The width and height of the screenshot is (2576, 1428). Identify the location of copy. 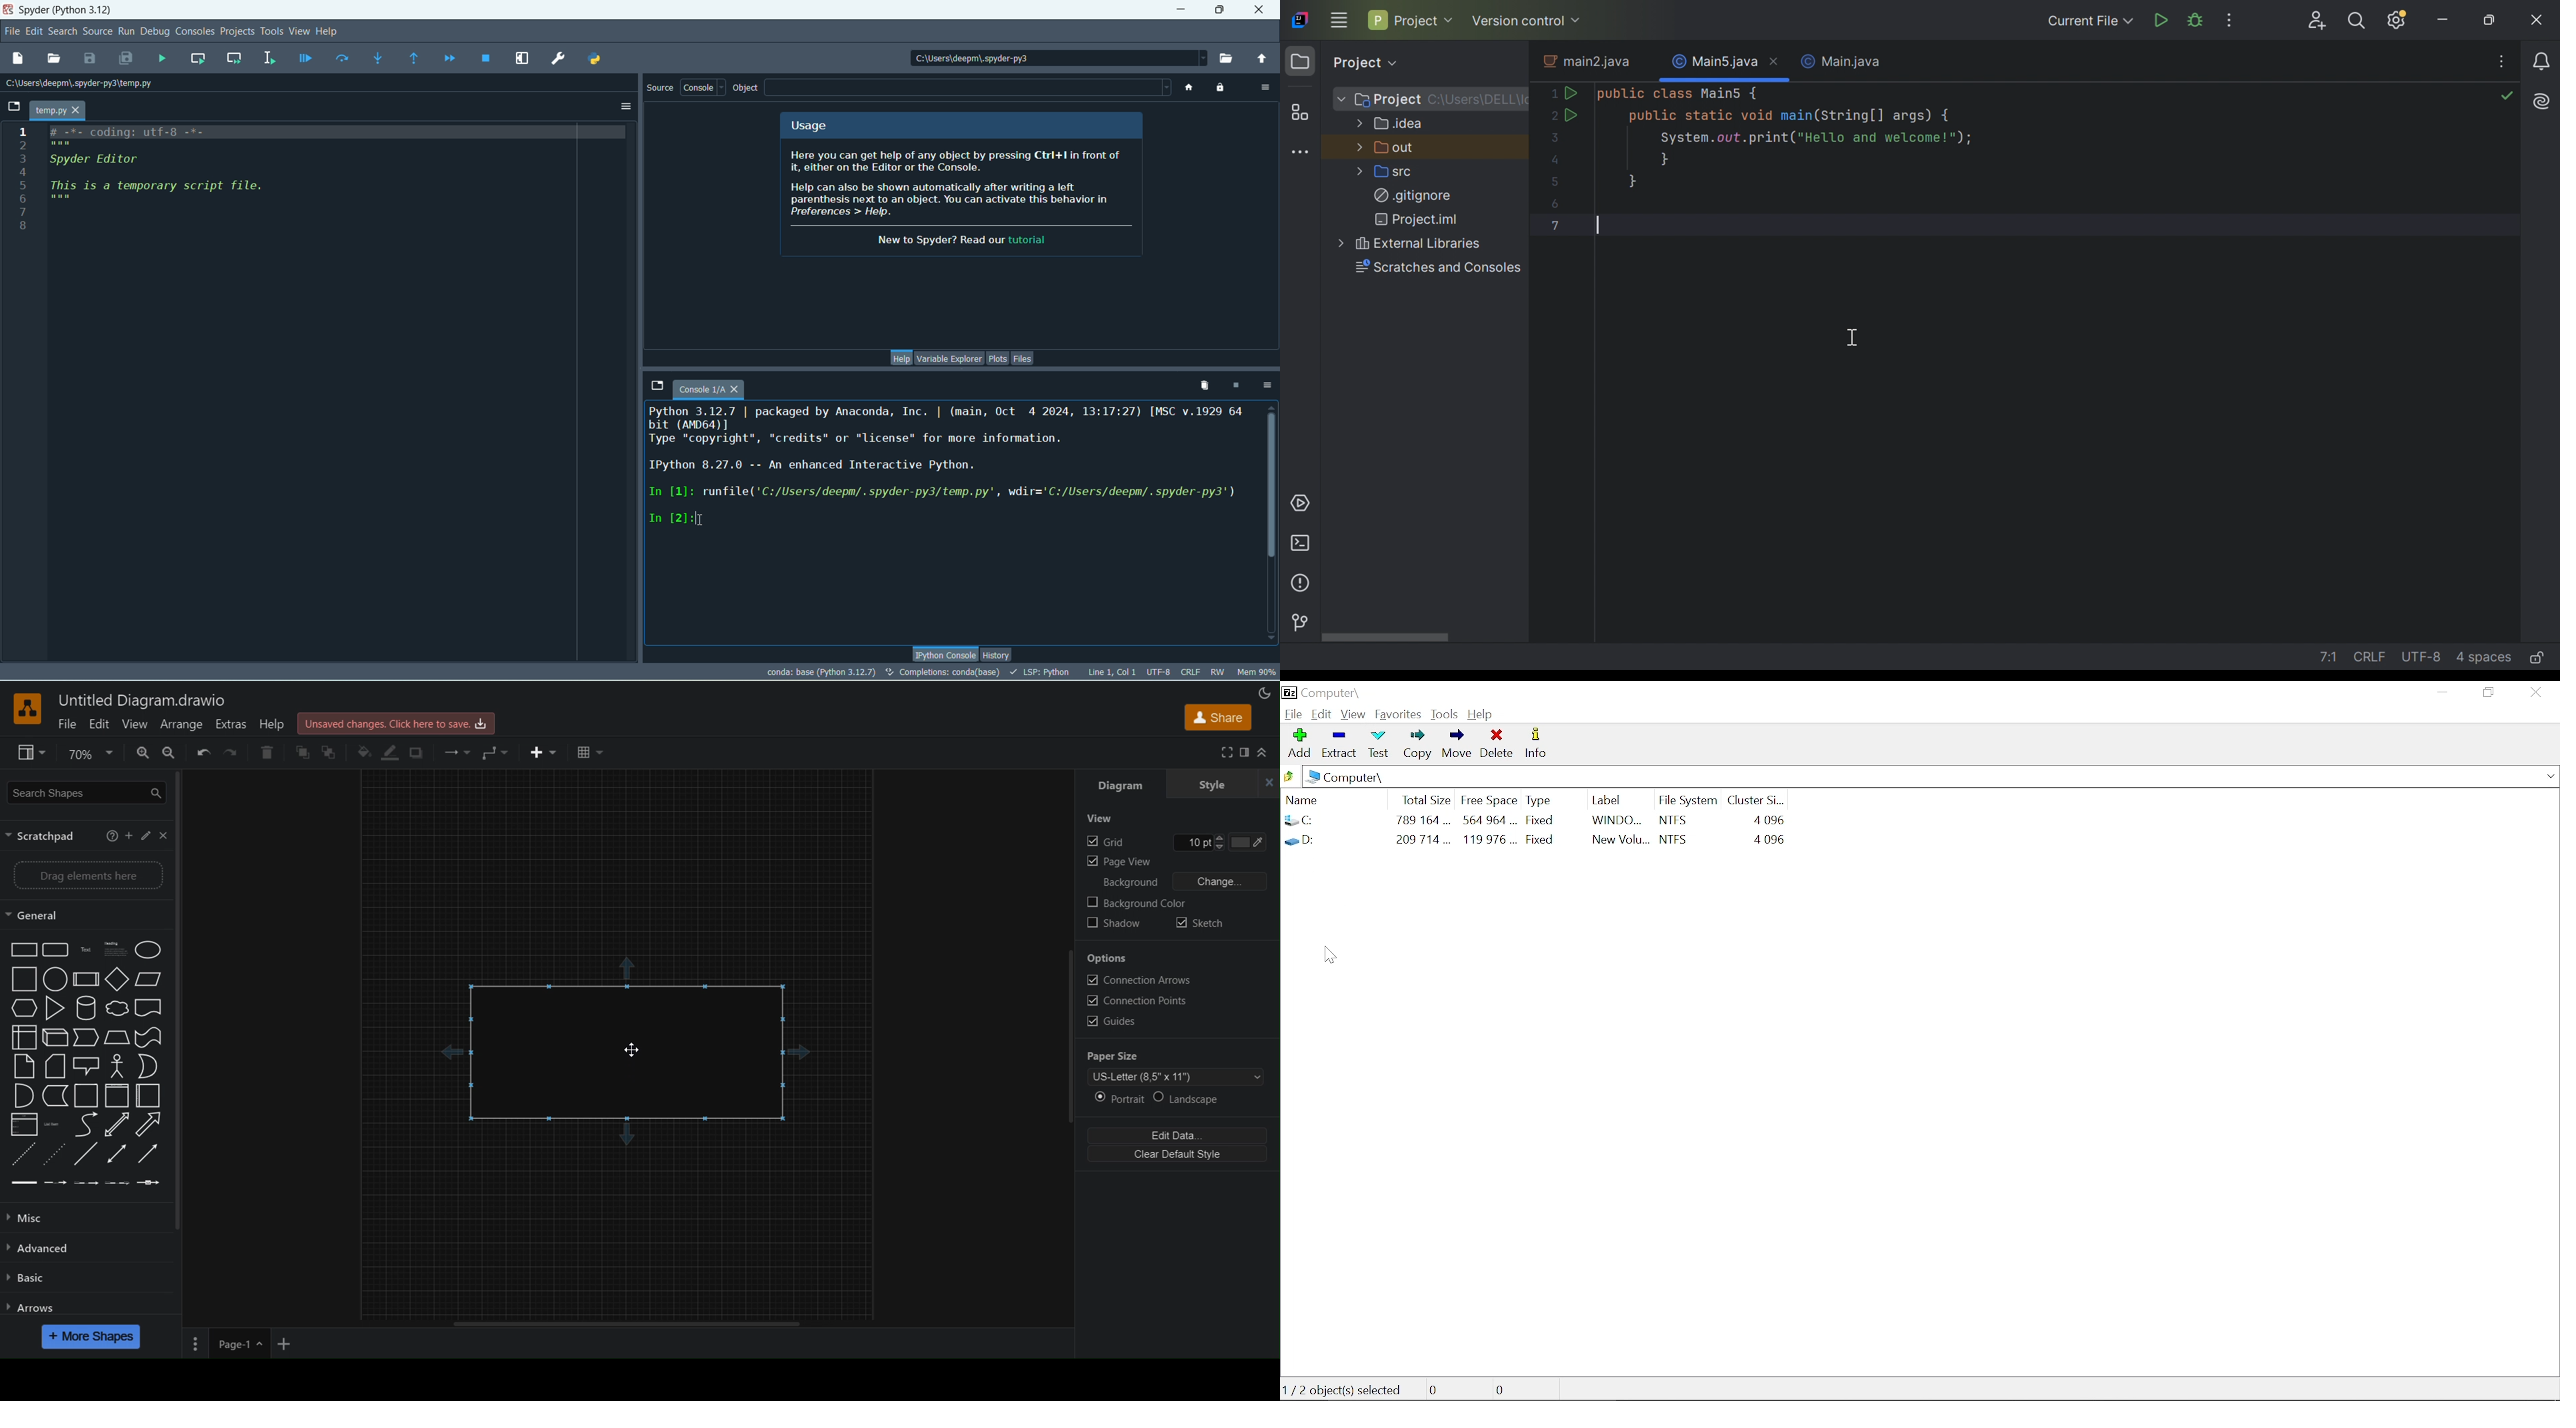
(1419, 745).